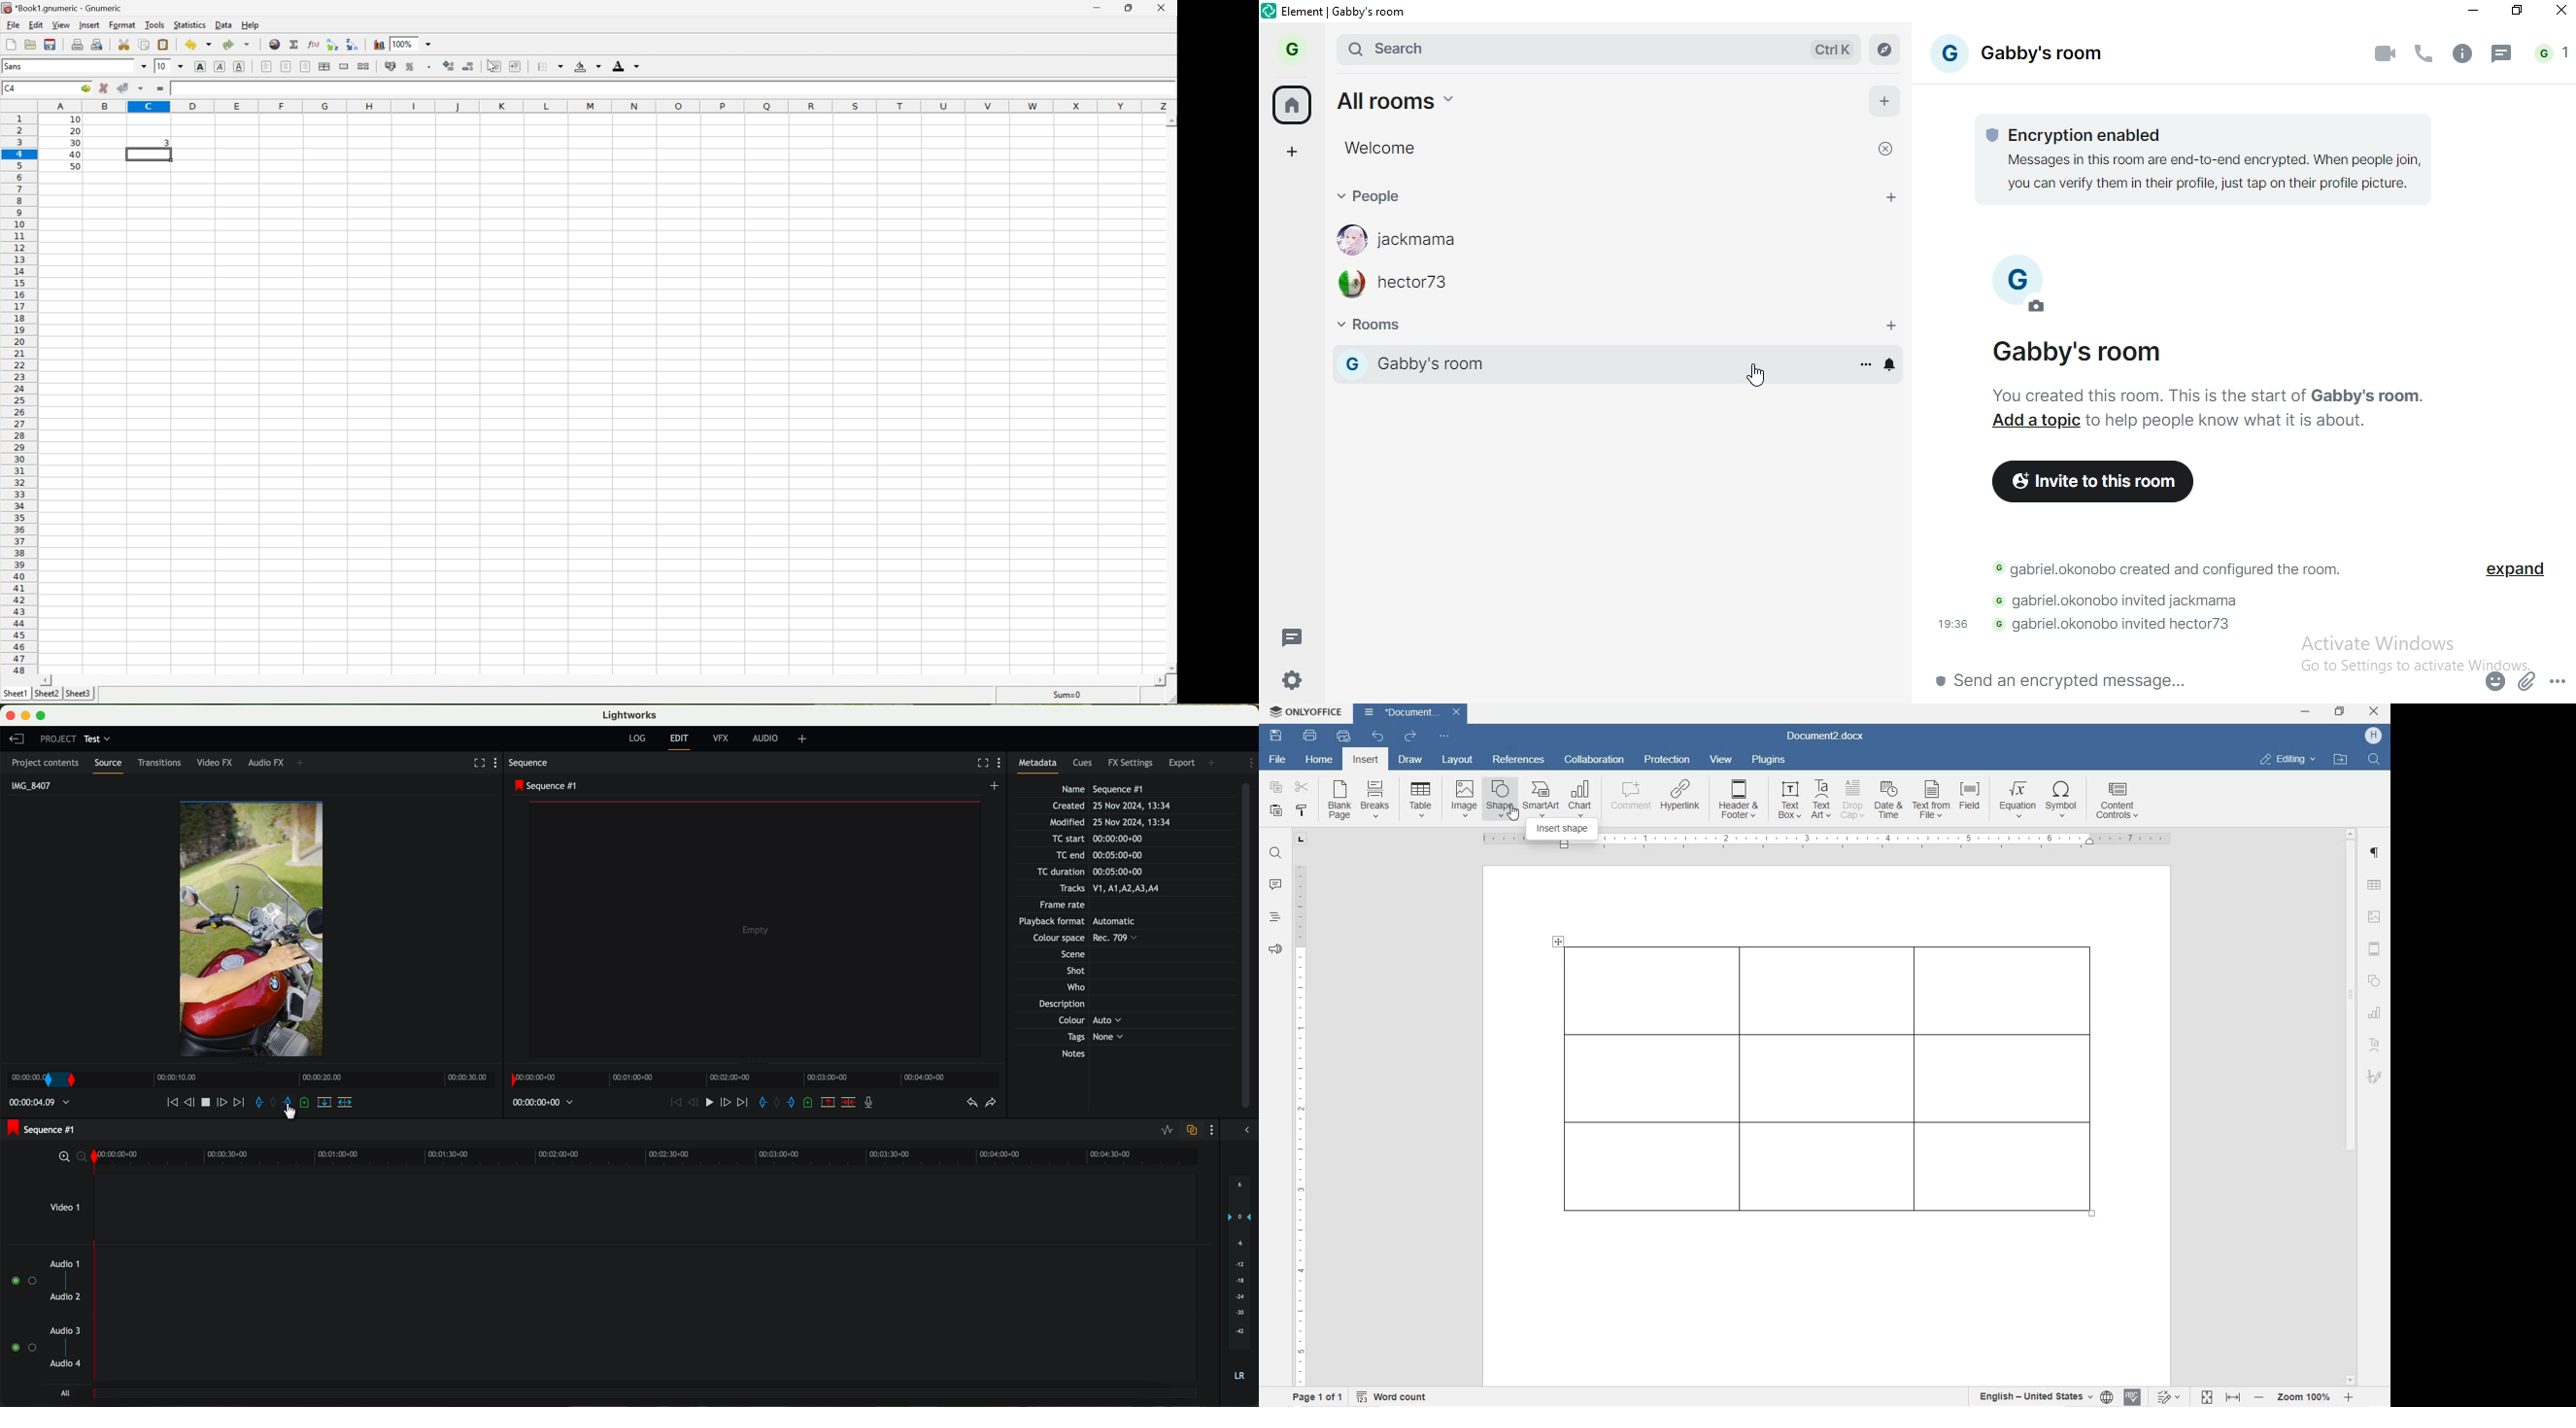  What do you see at coordinates (1171, 120) in the screenshot?
I see `Scroll Up` at bounding box center [1171, 120].